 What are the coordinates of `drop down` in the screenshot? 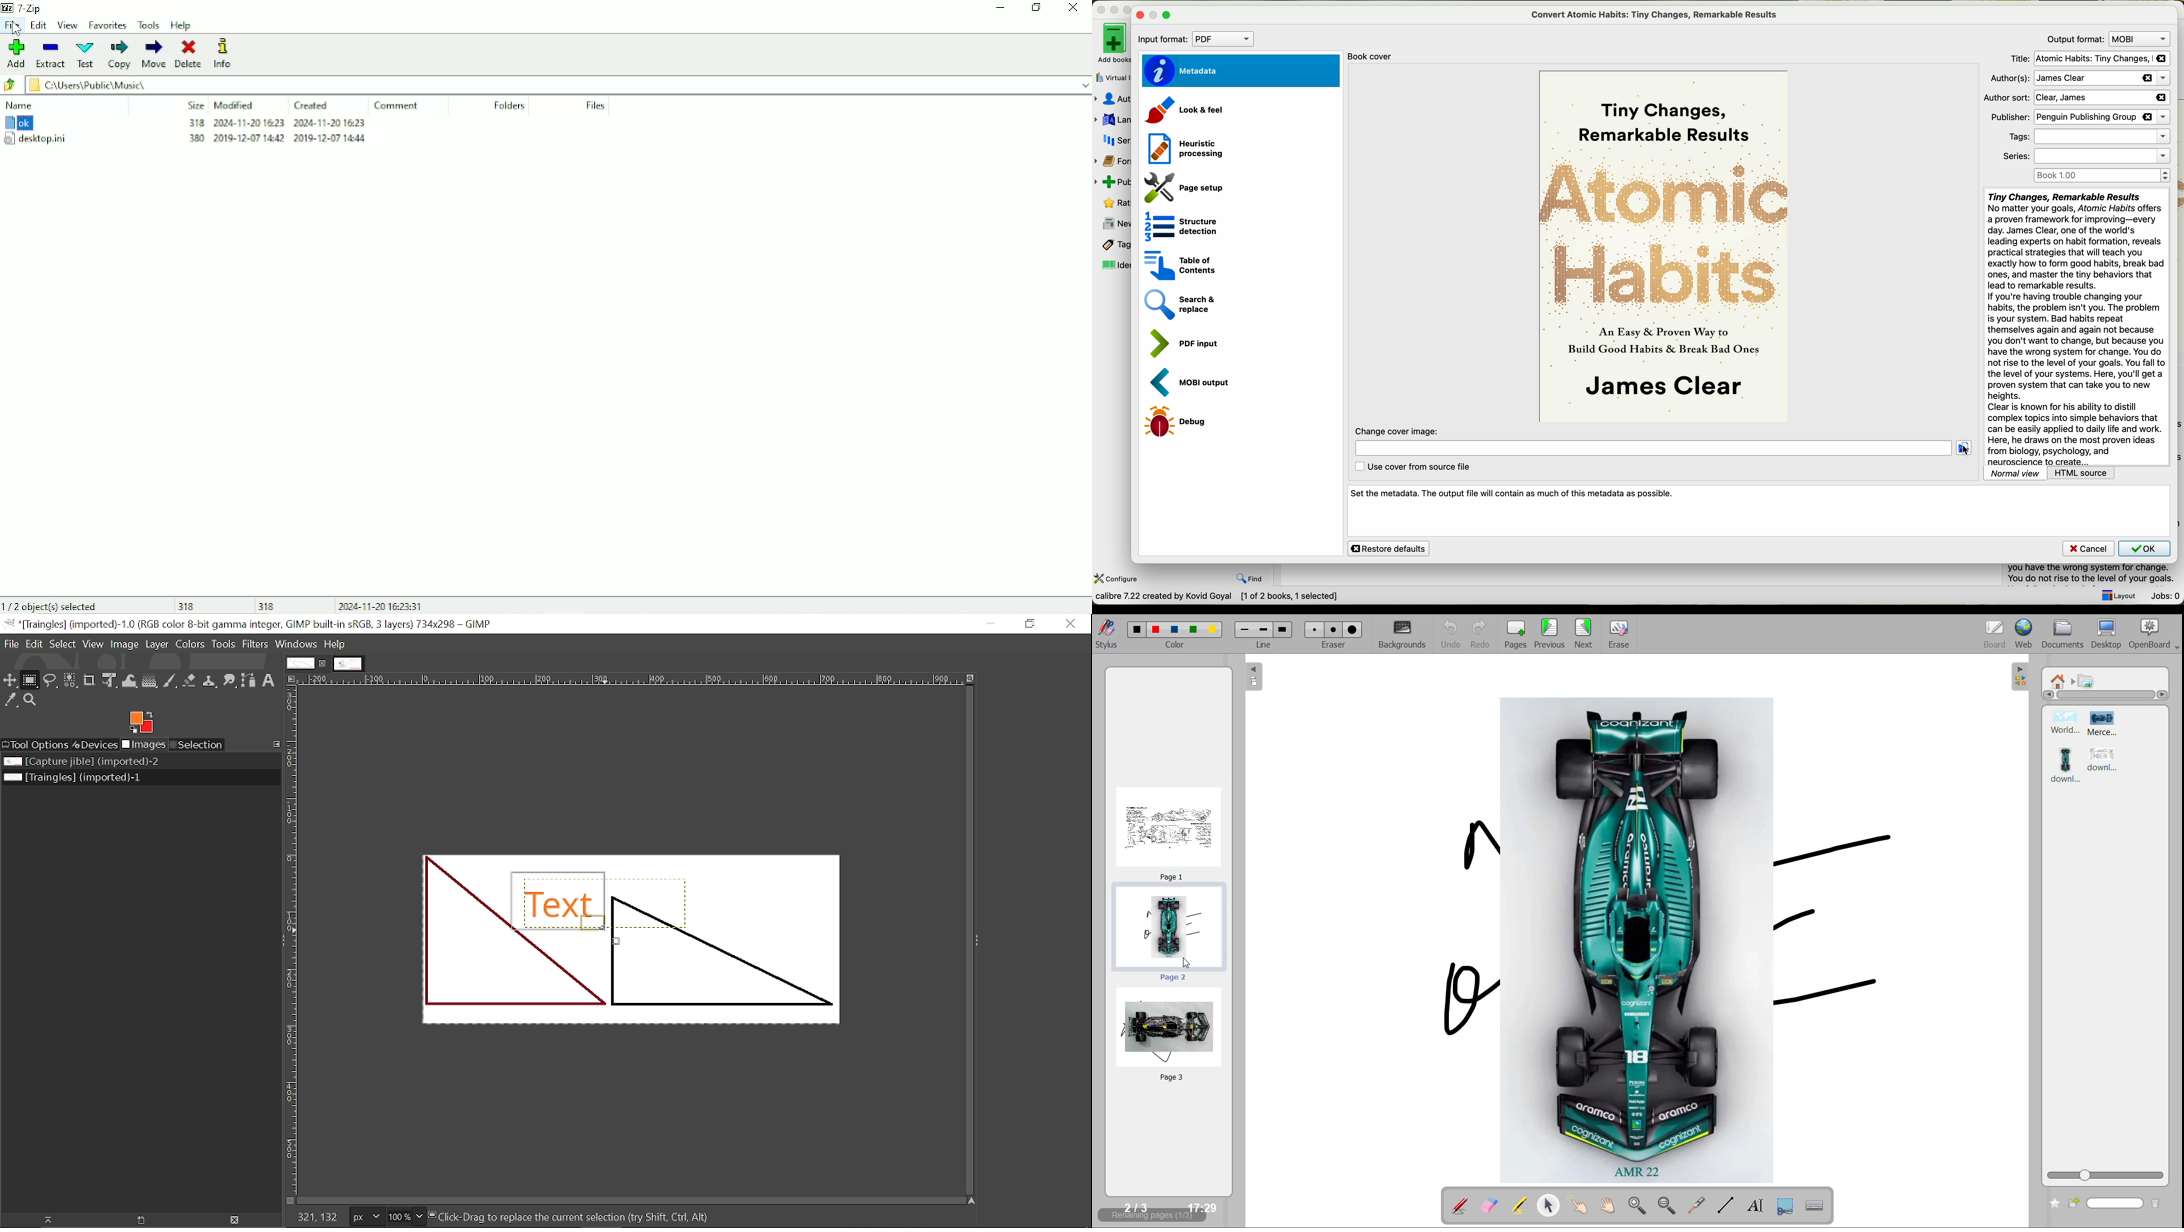 It's located at (1085, 84).